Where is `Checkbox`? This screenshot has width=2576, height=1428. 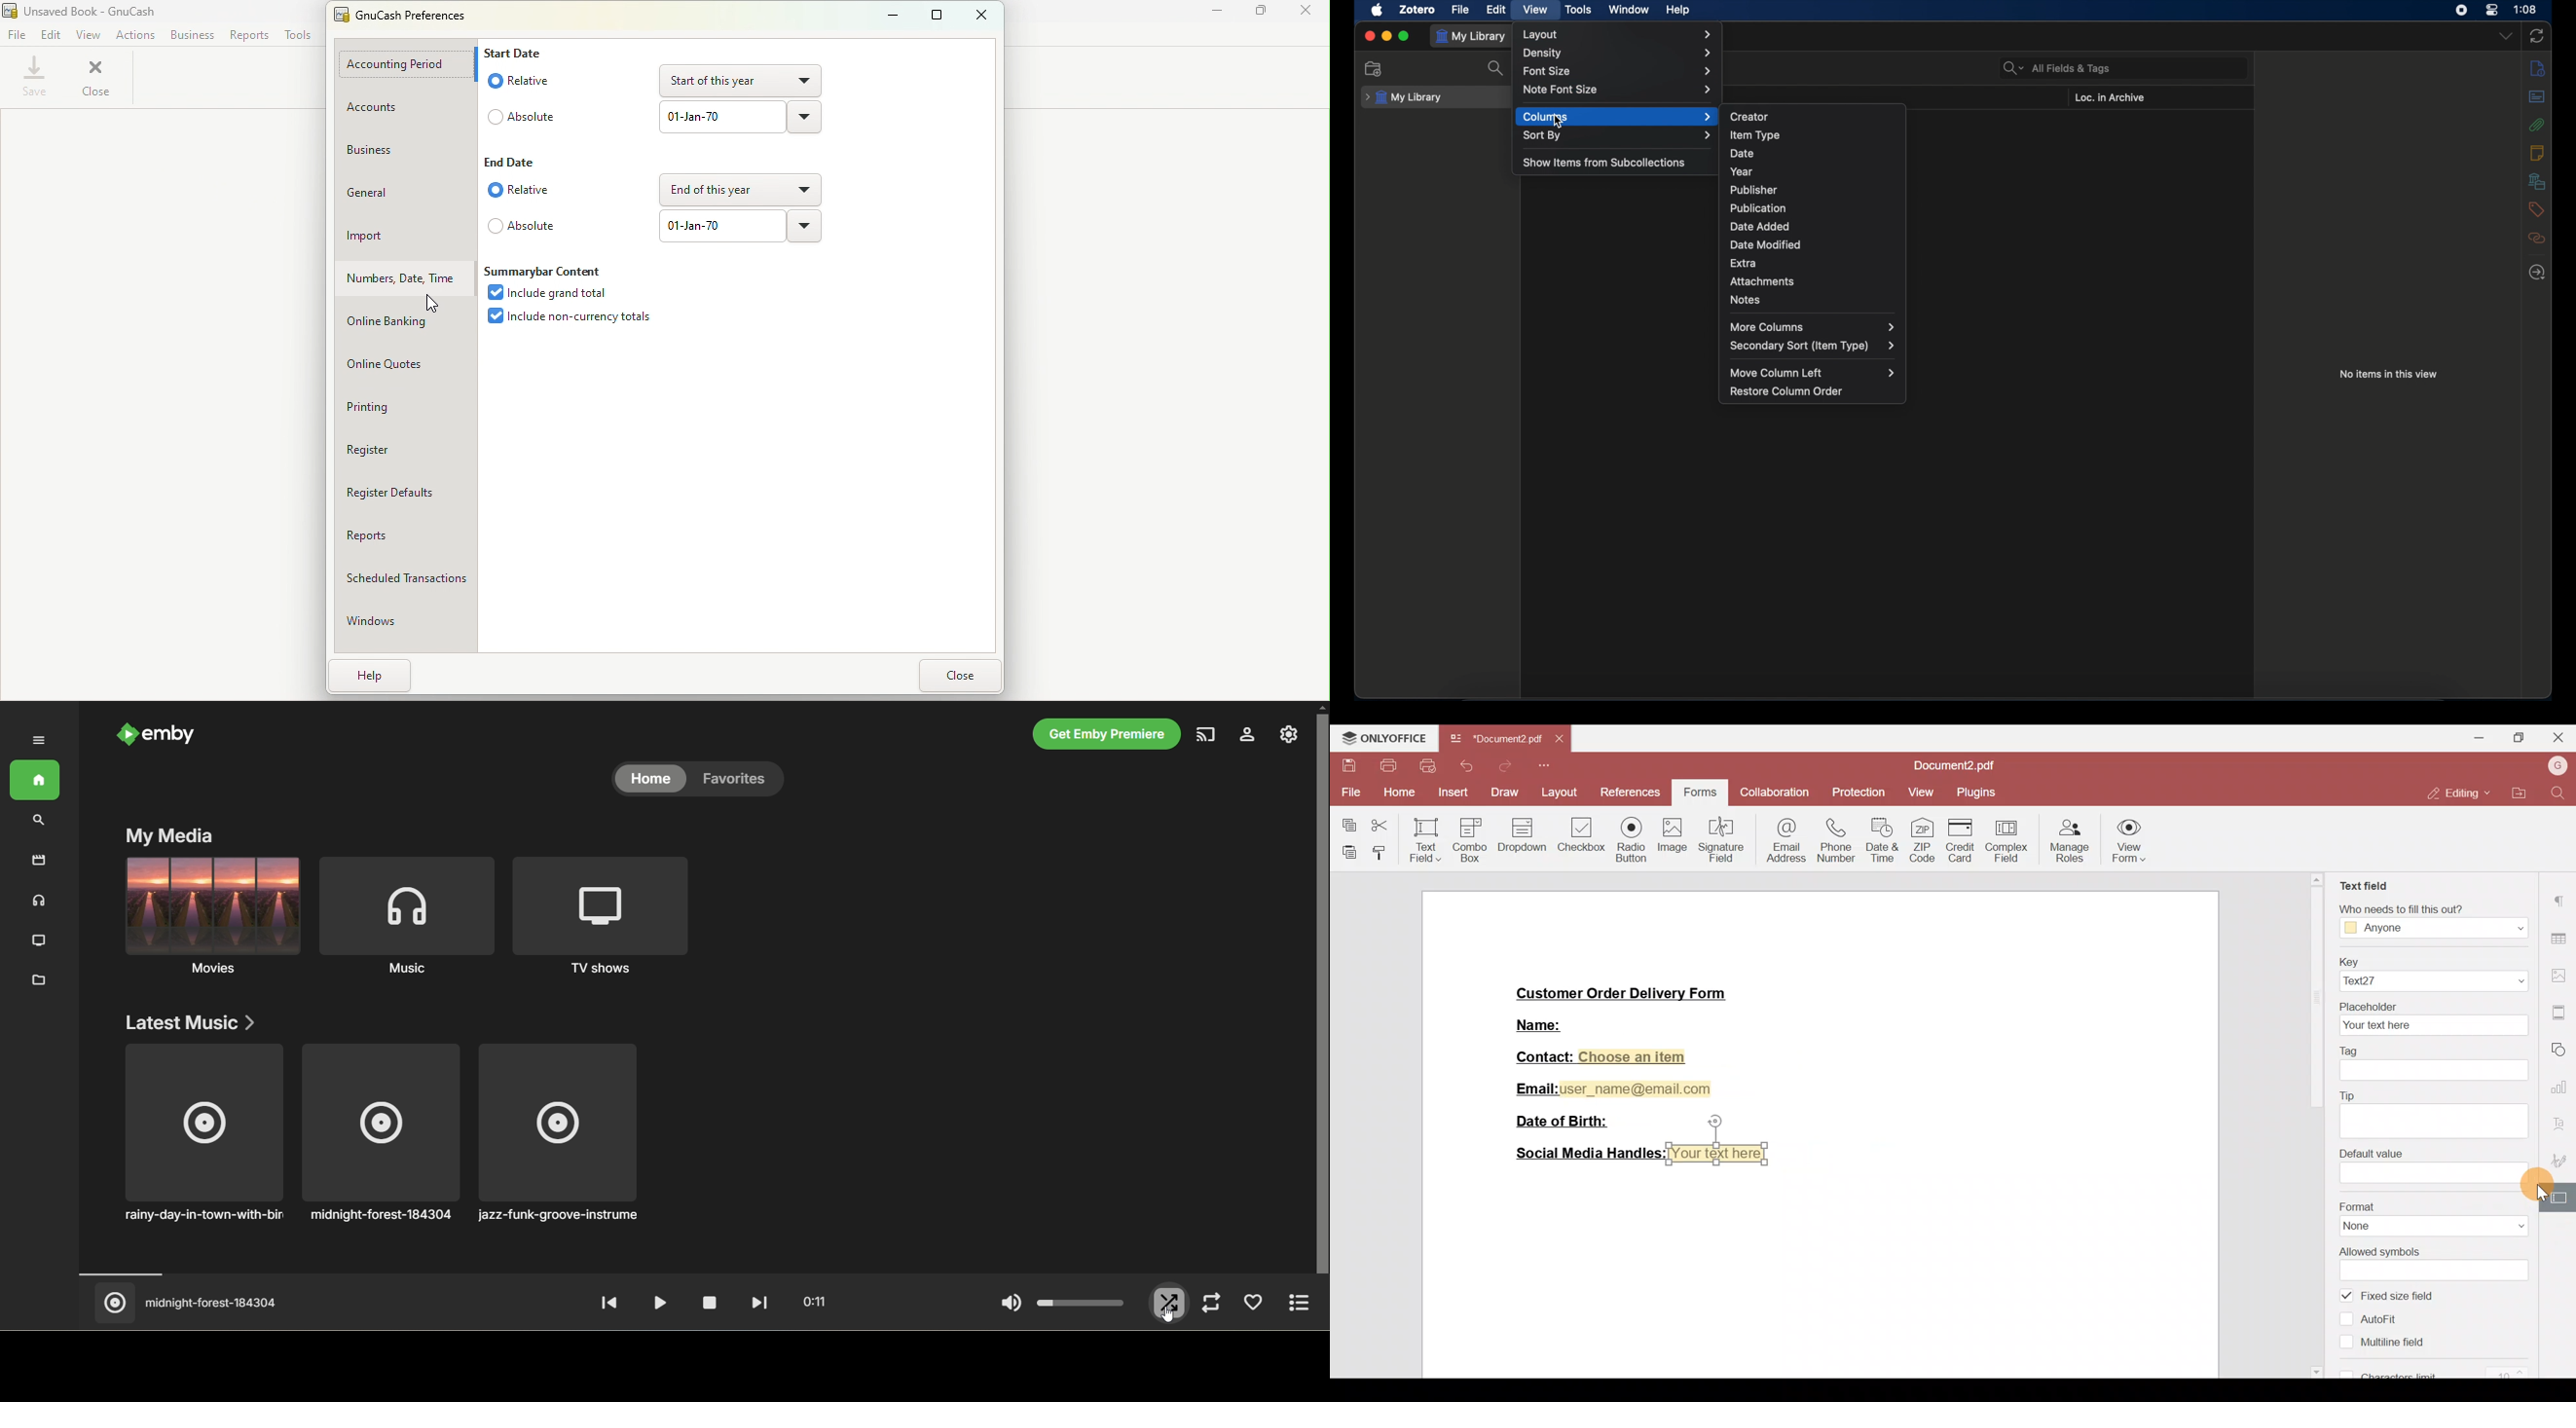
Checkbox is located at coordinates (1580, 833).